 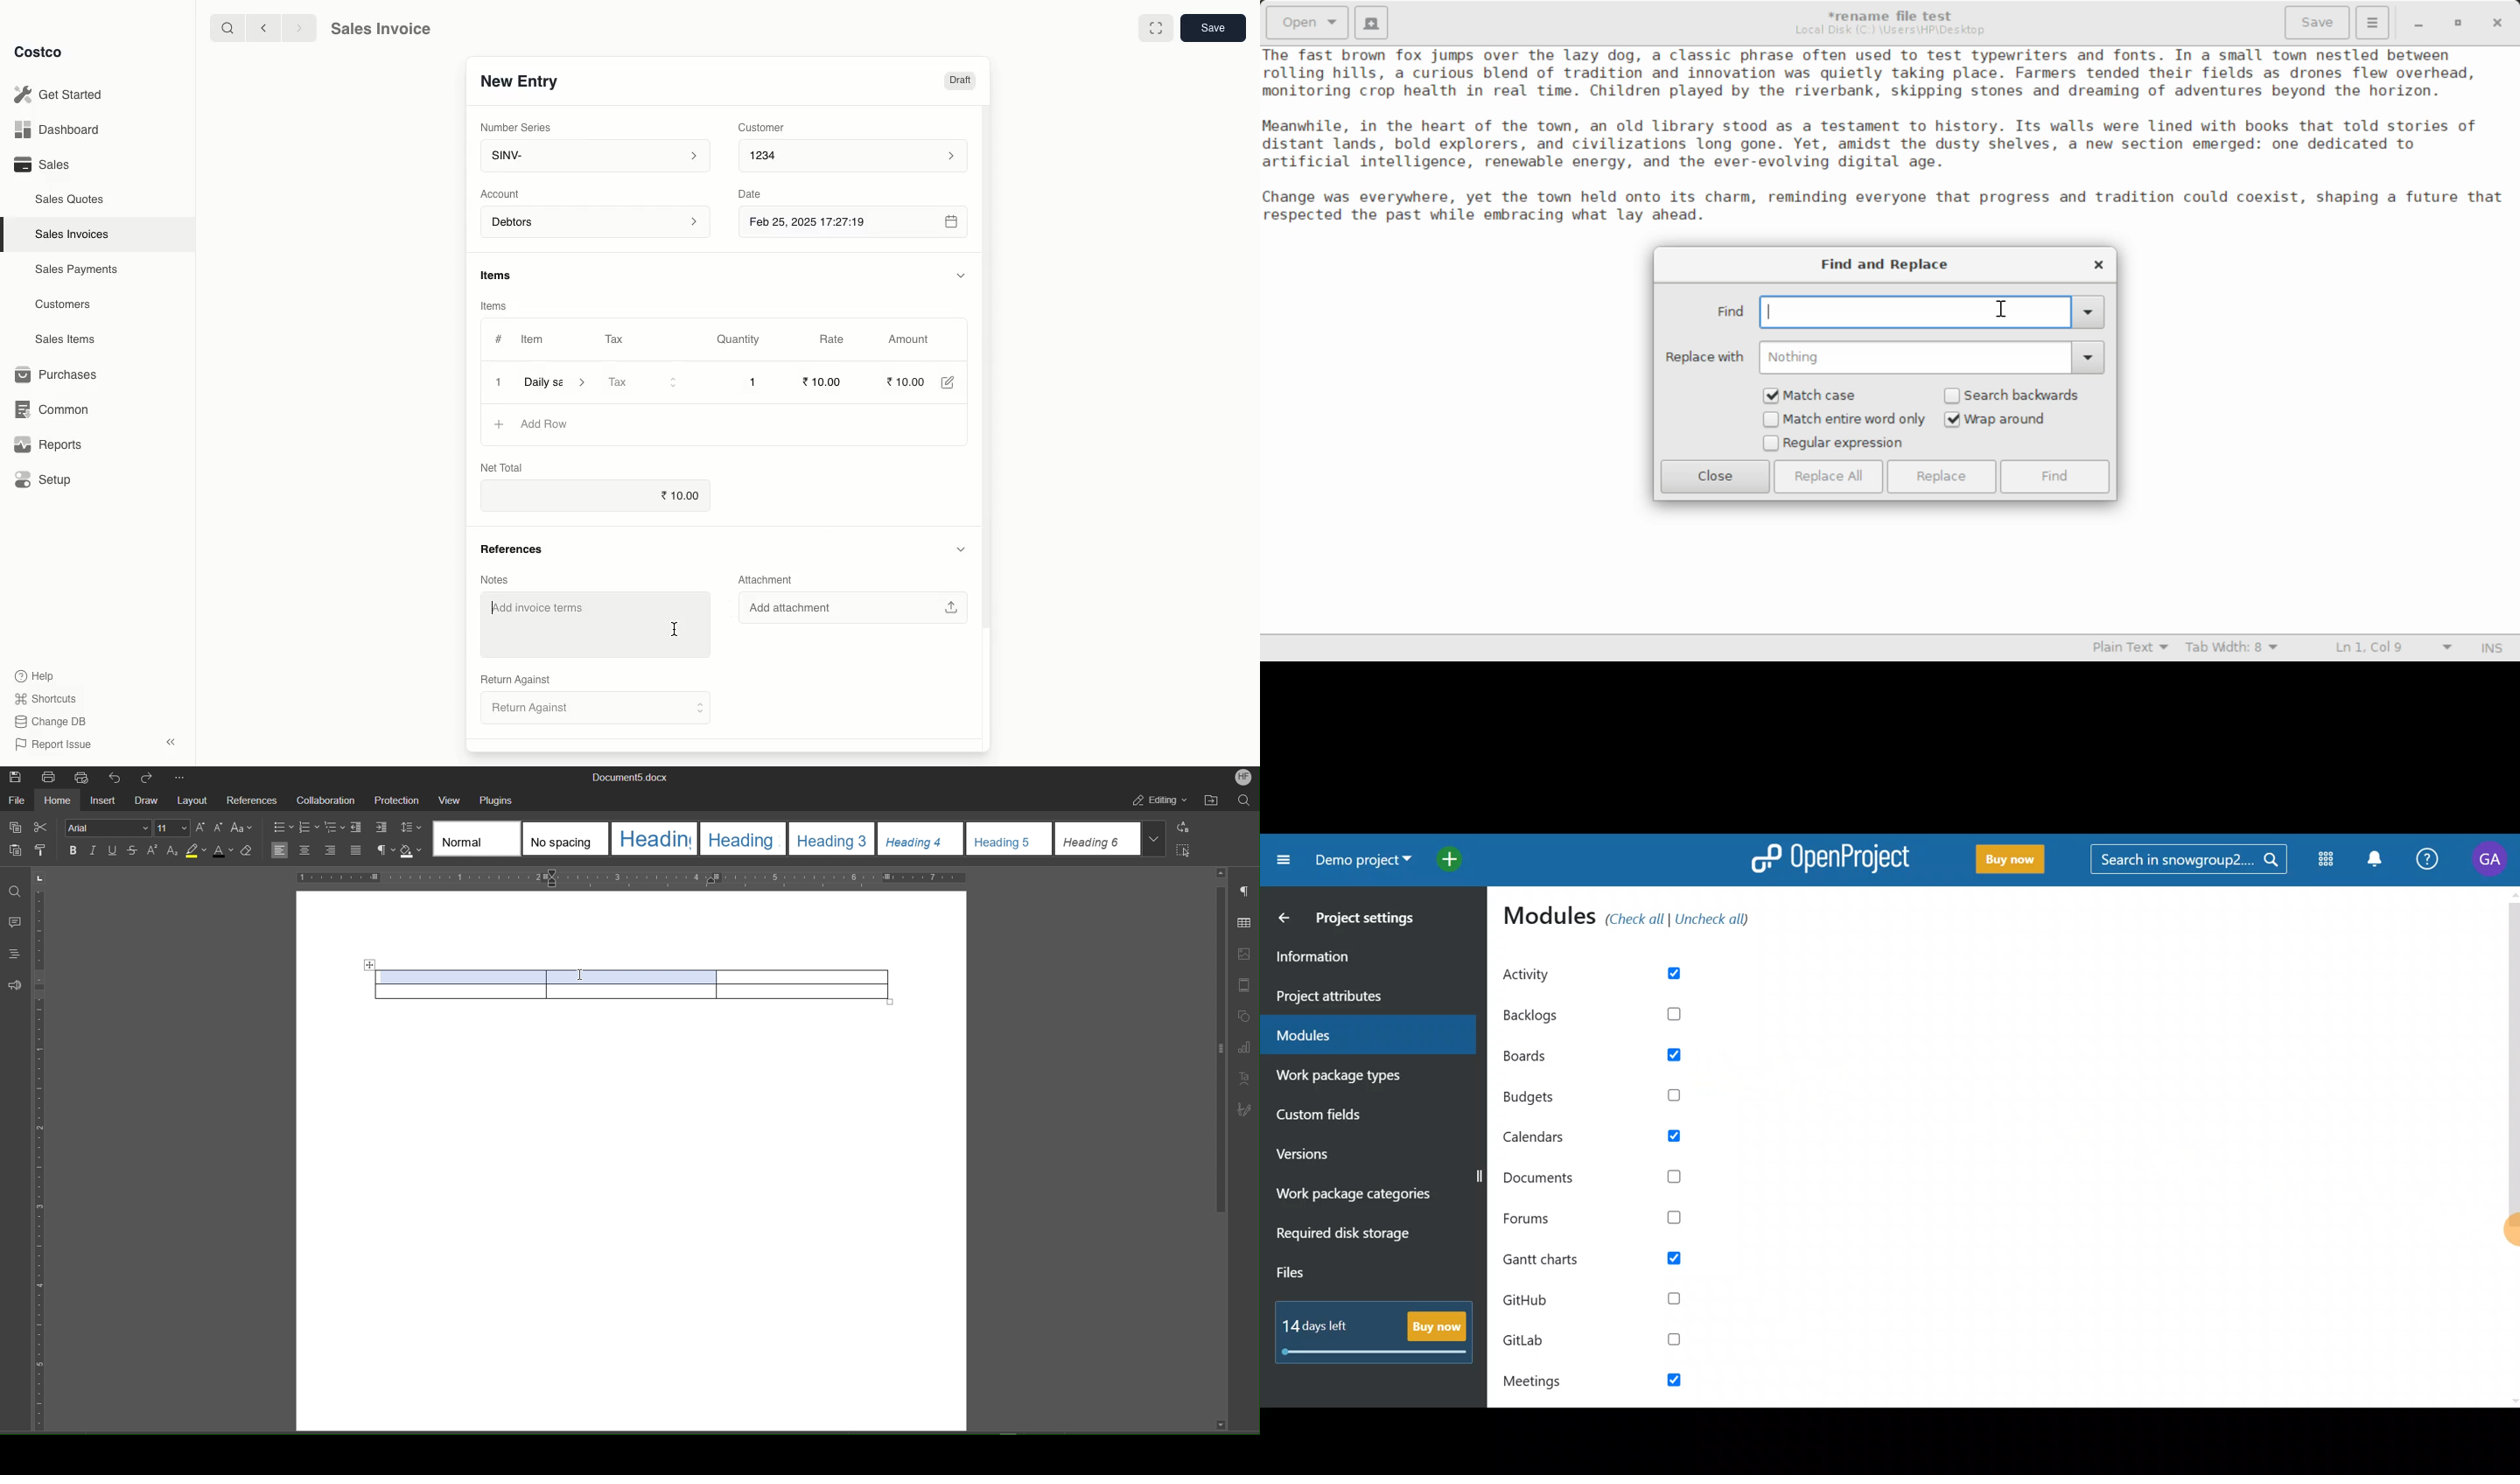 I want to click on Modules, so click(x=1360, y=1035).